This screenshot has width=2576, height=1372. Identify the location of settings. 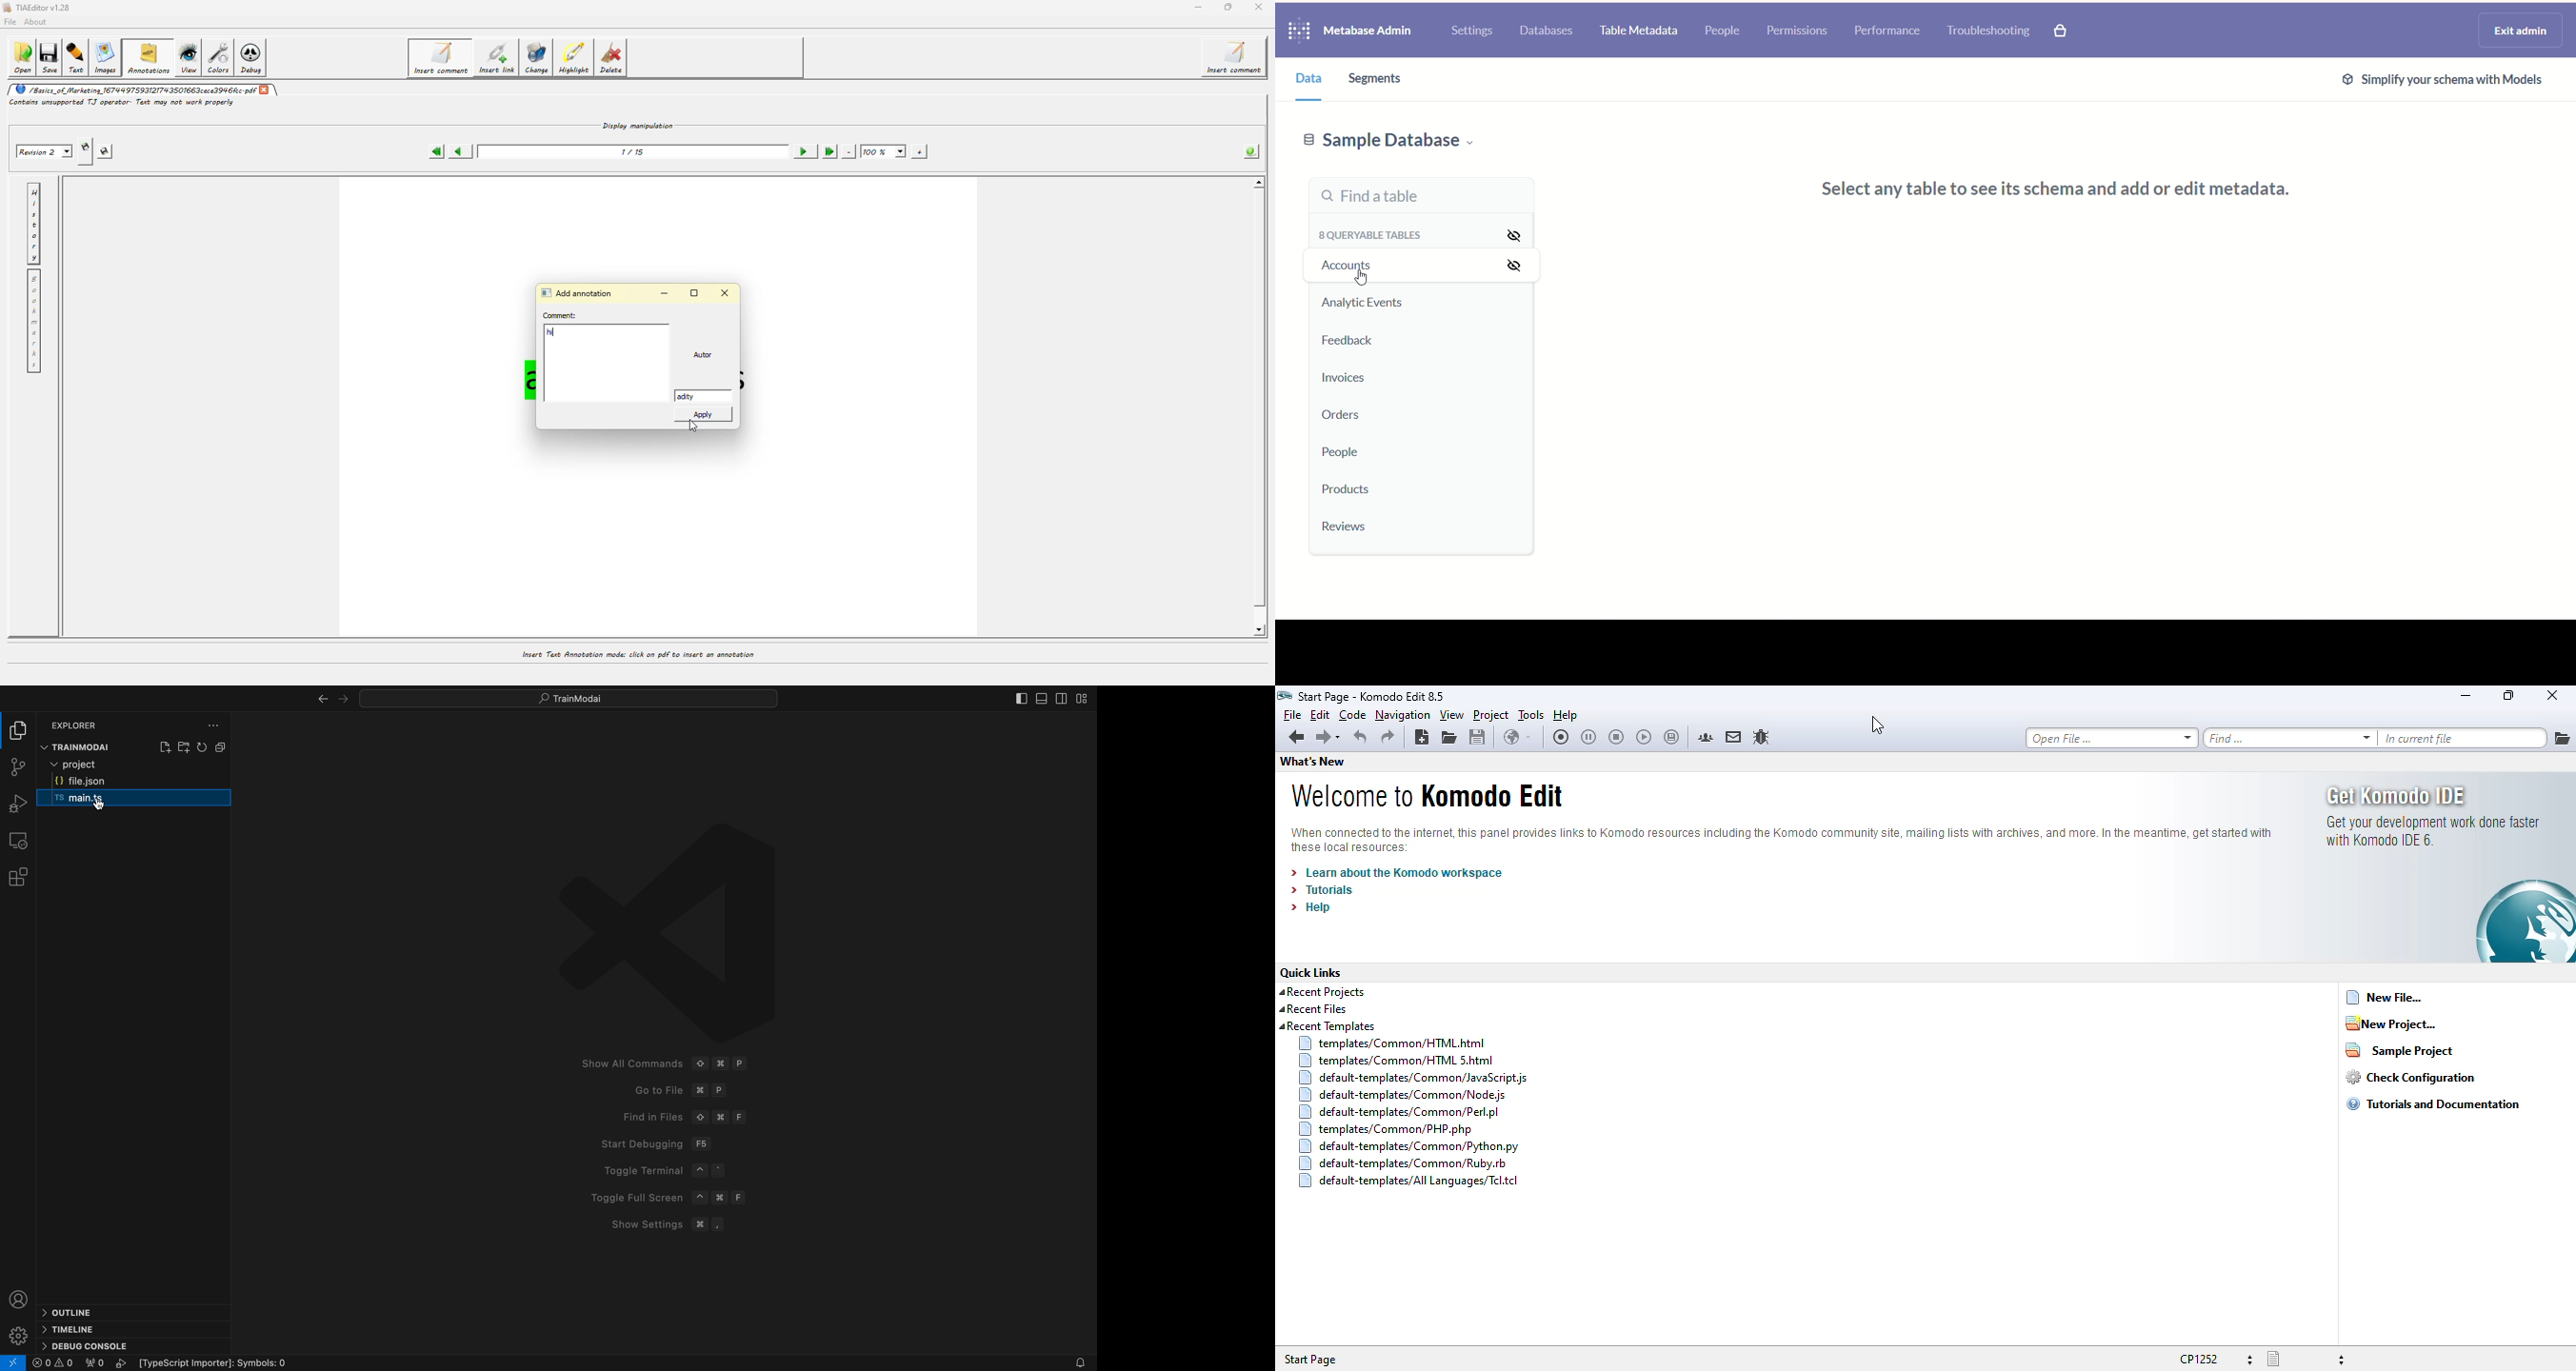
(1472, 31).